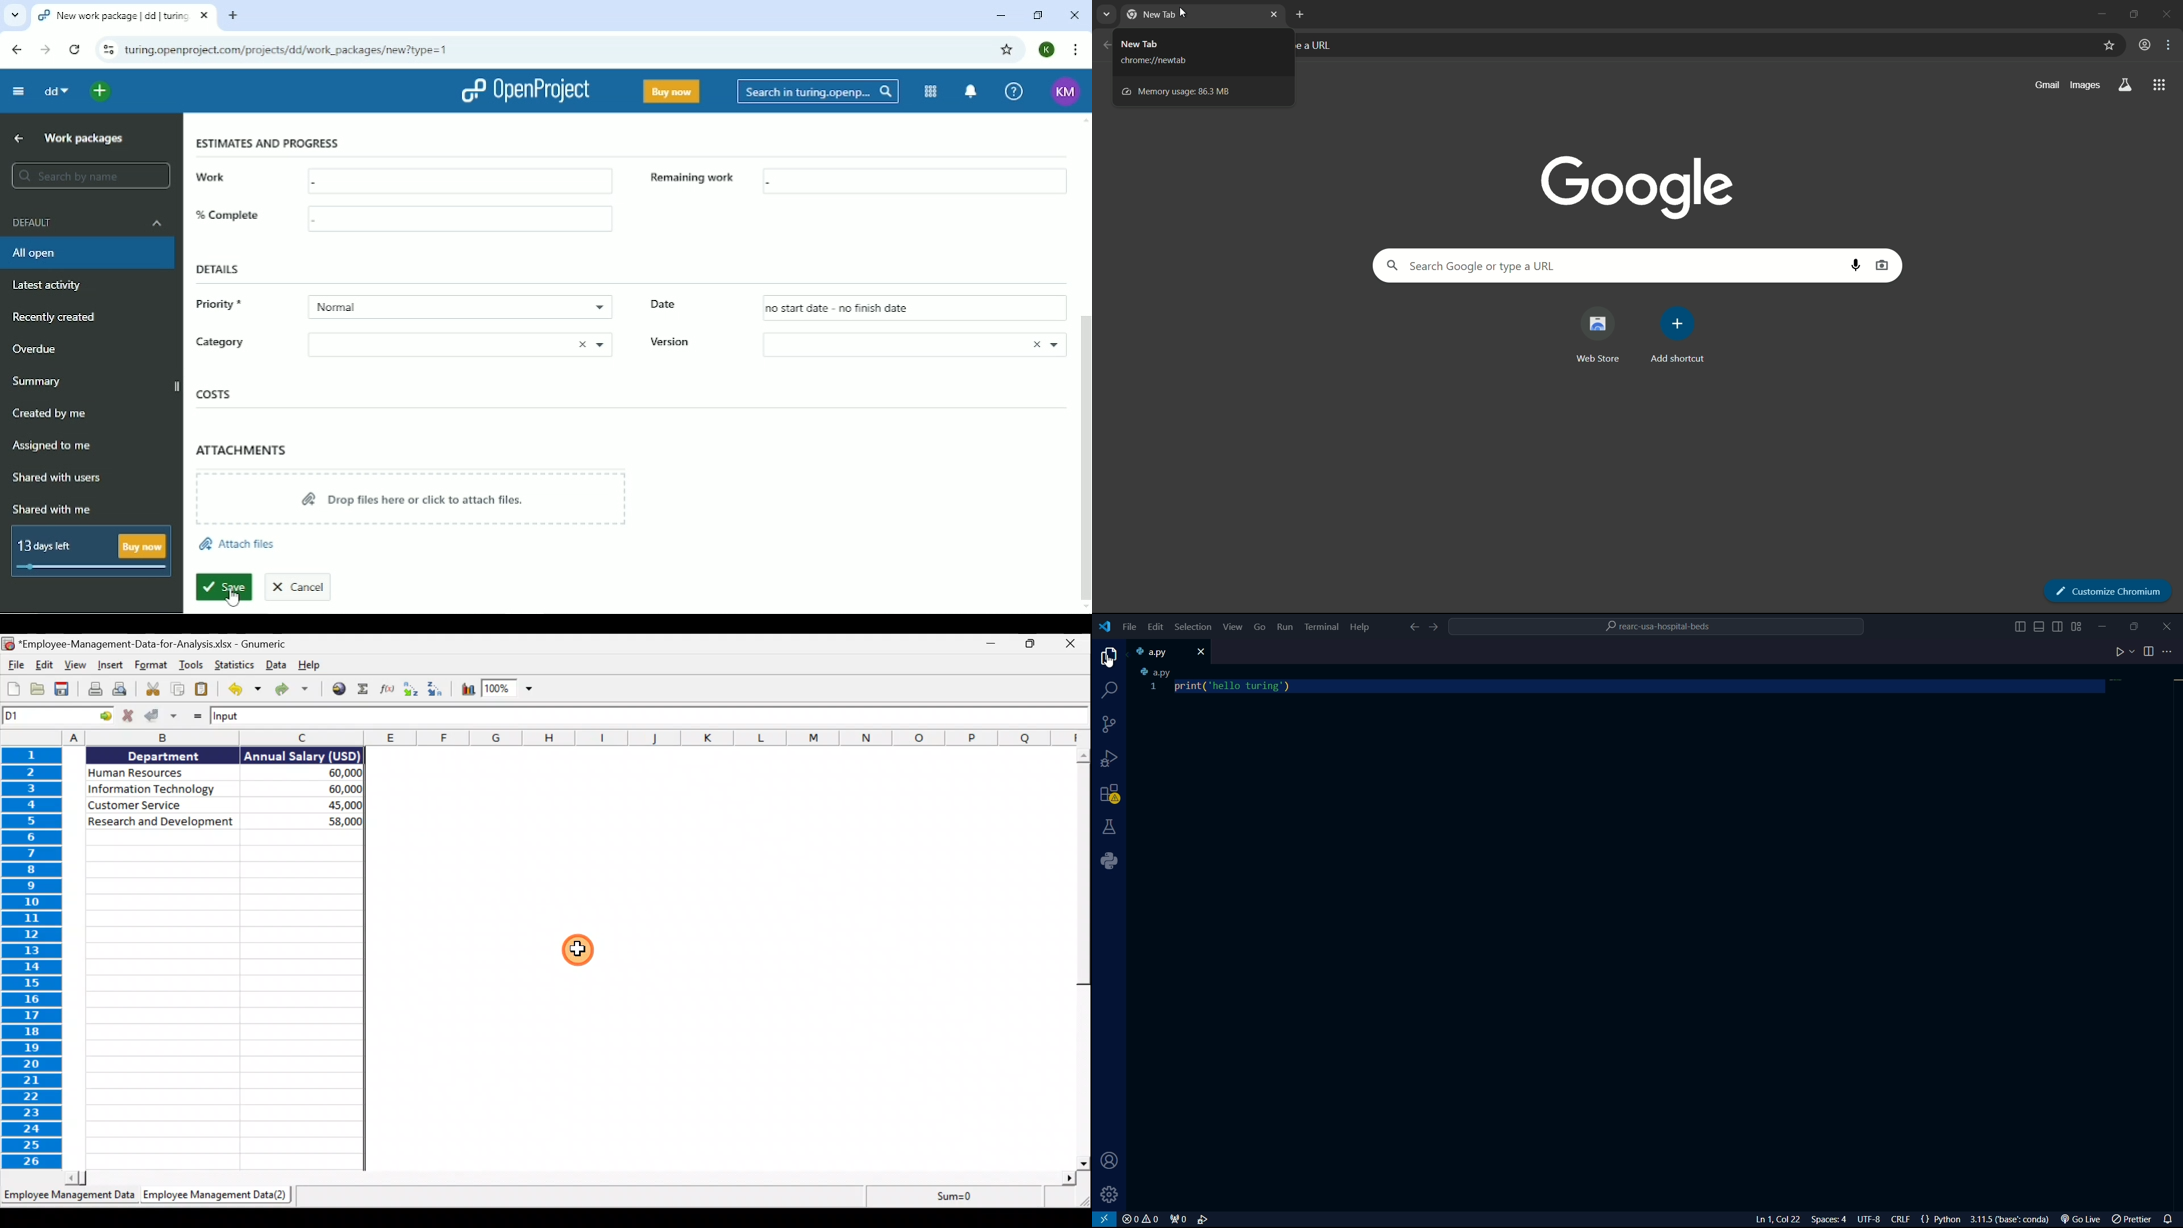 The width and height of the screenshot is (2184, 1232). Describe the element at coordinates (37, 382) in the screenshot. I see `Summary` at that location.